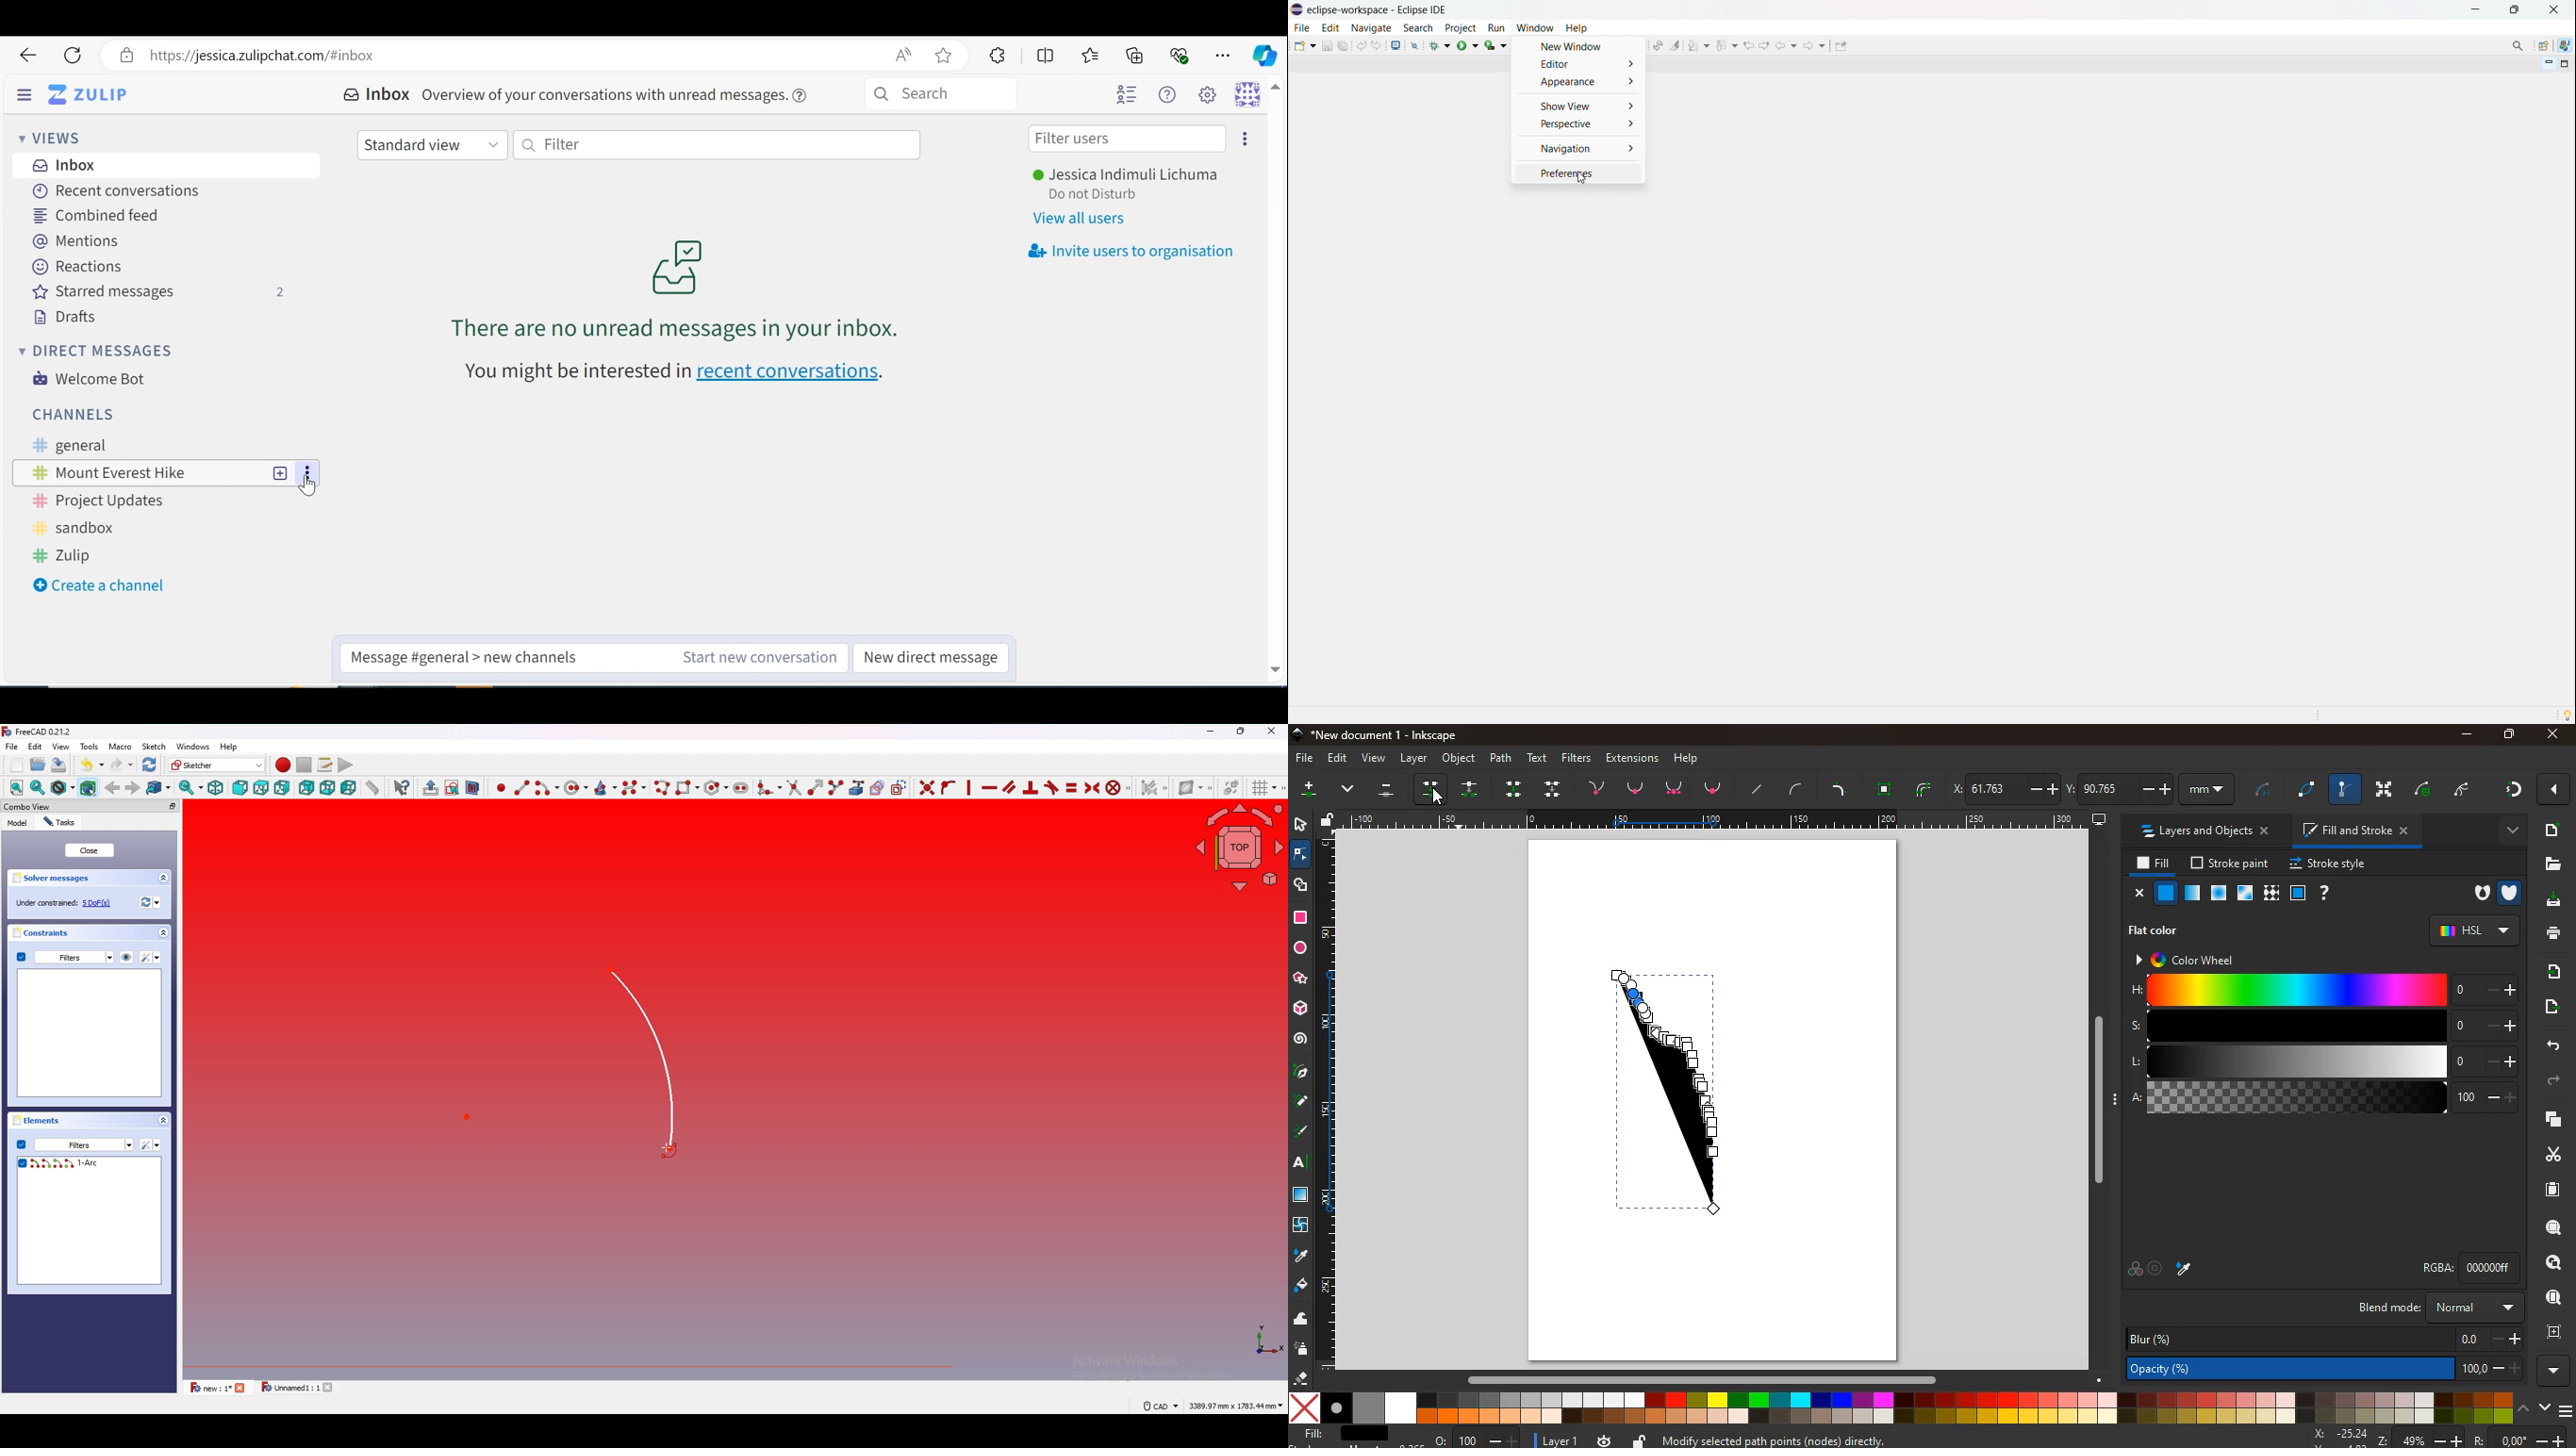 The width and height of the screenshot is (2576, 1456). What do you see at coordinates (1031, 788) in the screenshot?
I see `constrain perpendicular` at bounding box center [1031, 788].